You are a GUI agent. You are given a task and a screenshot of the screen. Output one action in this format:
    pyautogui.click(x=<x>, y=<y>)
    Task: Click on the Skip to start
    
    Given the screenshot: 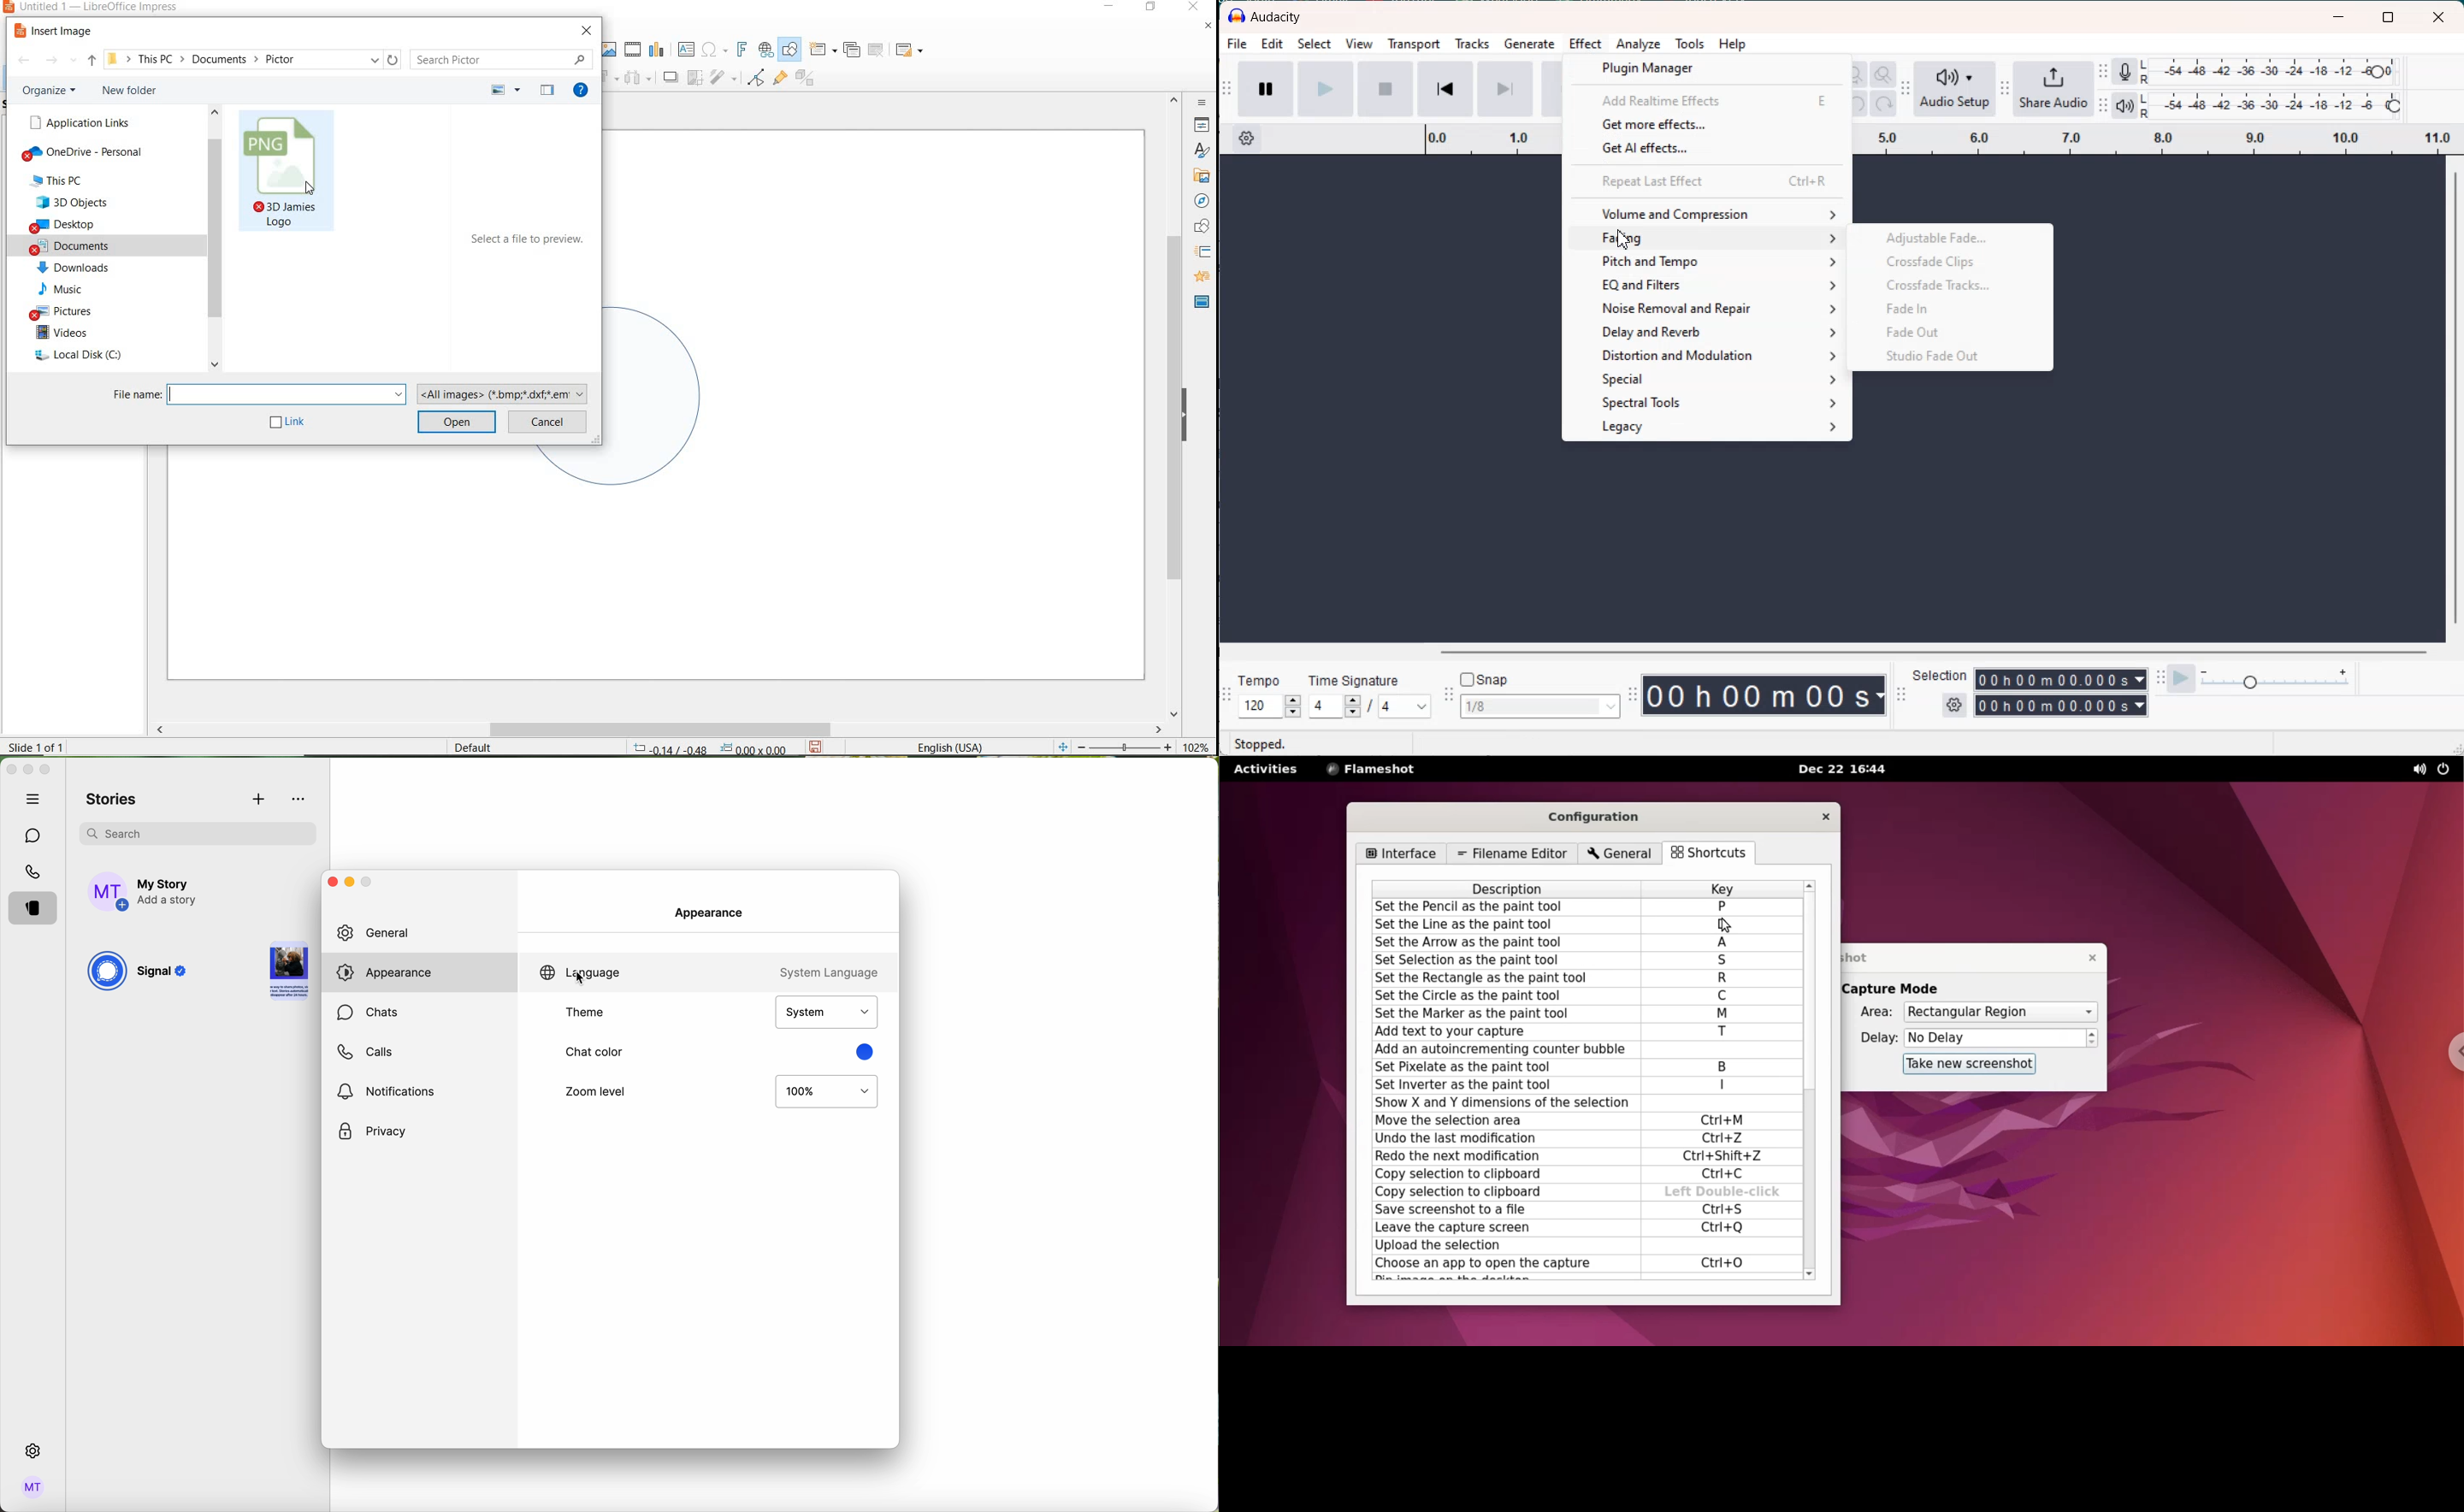 What is the action you would take?
    pyautogui.click(x=1445, y=88)
    